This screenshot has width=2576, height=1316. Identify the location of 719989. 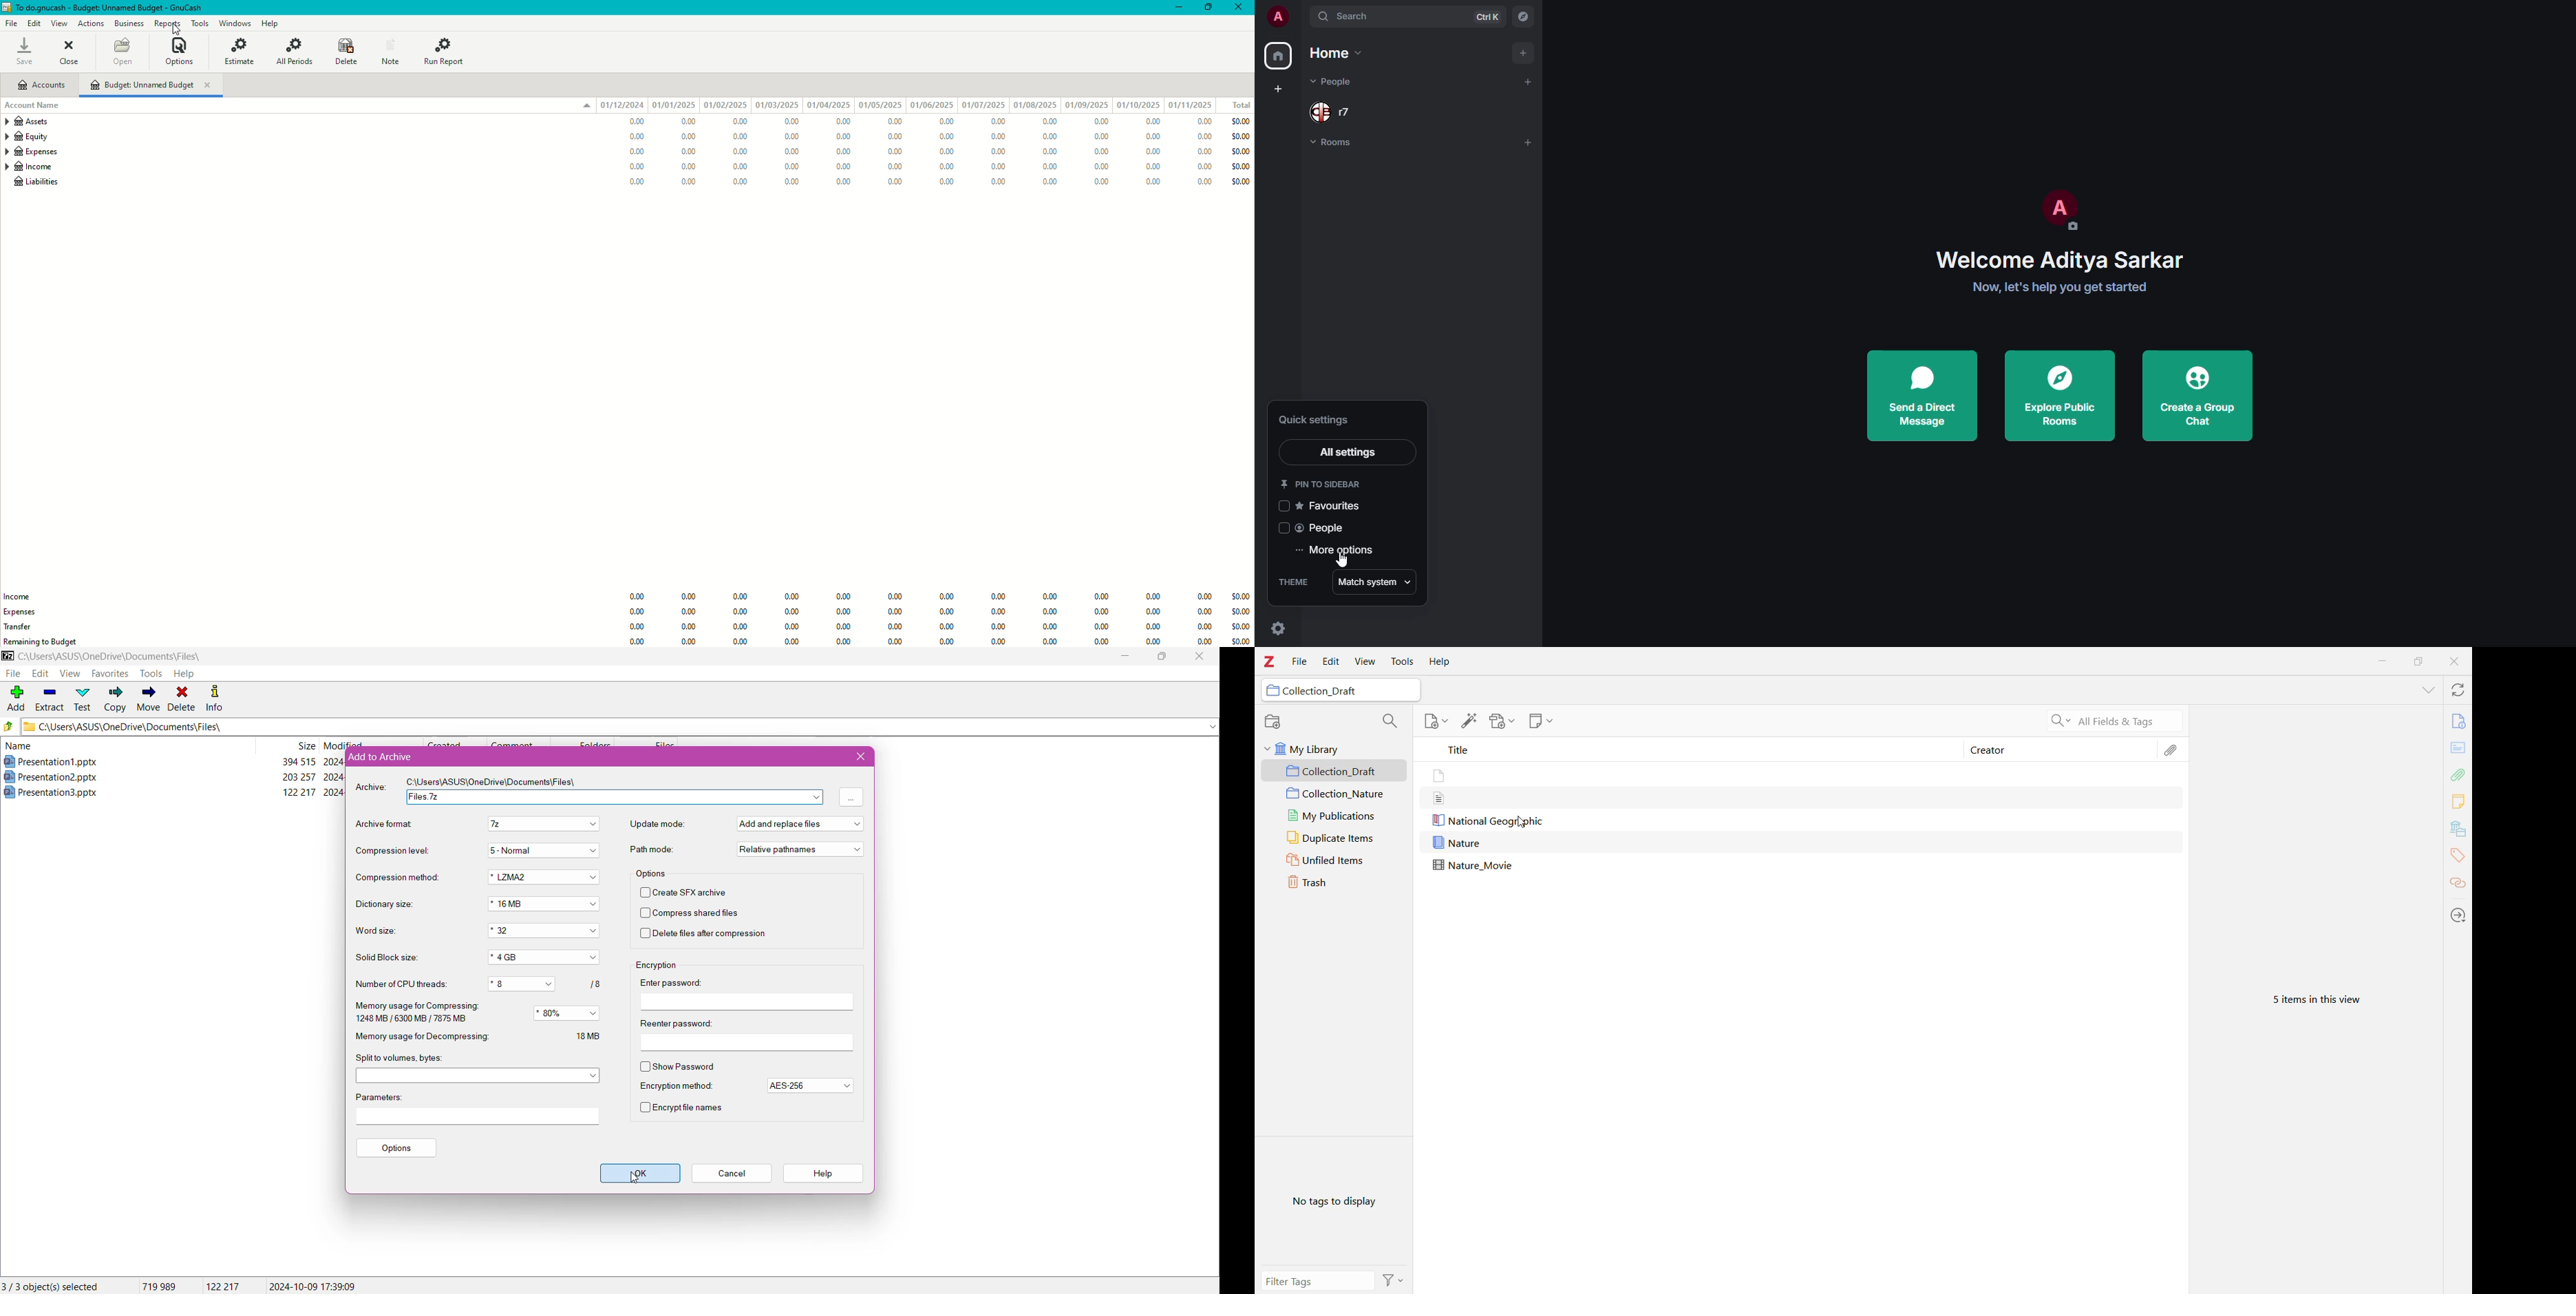
(158, 1286).